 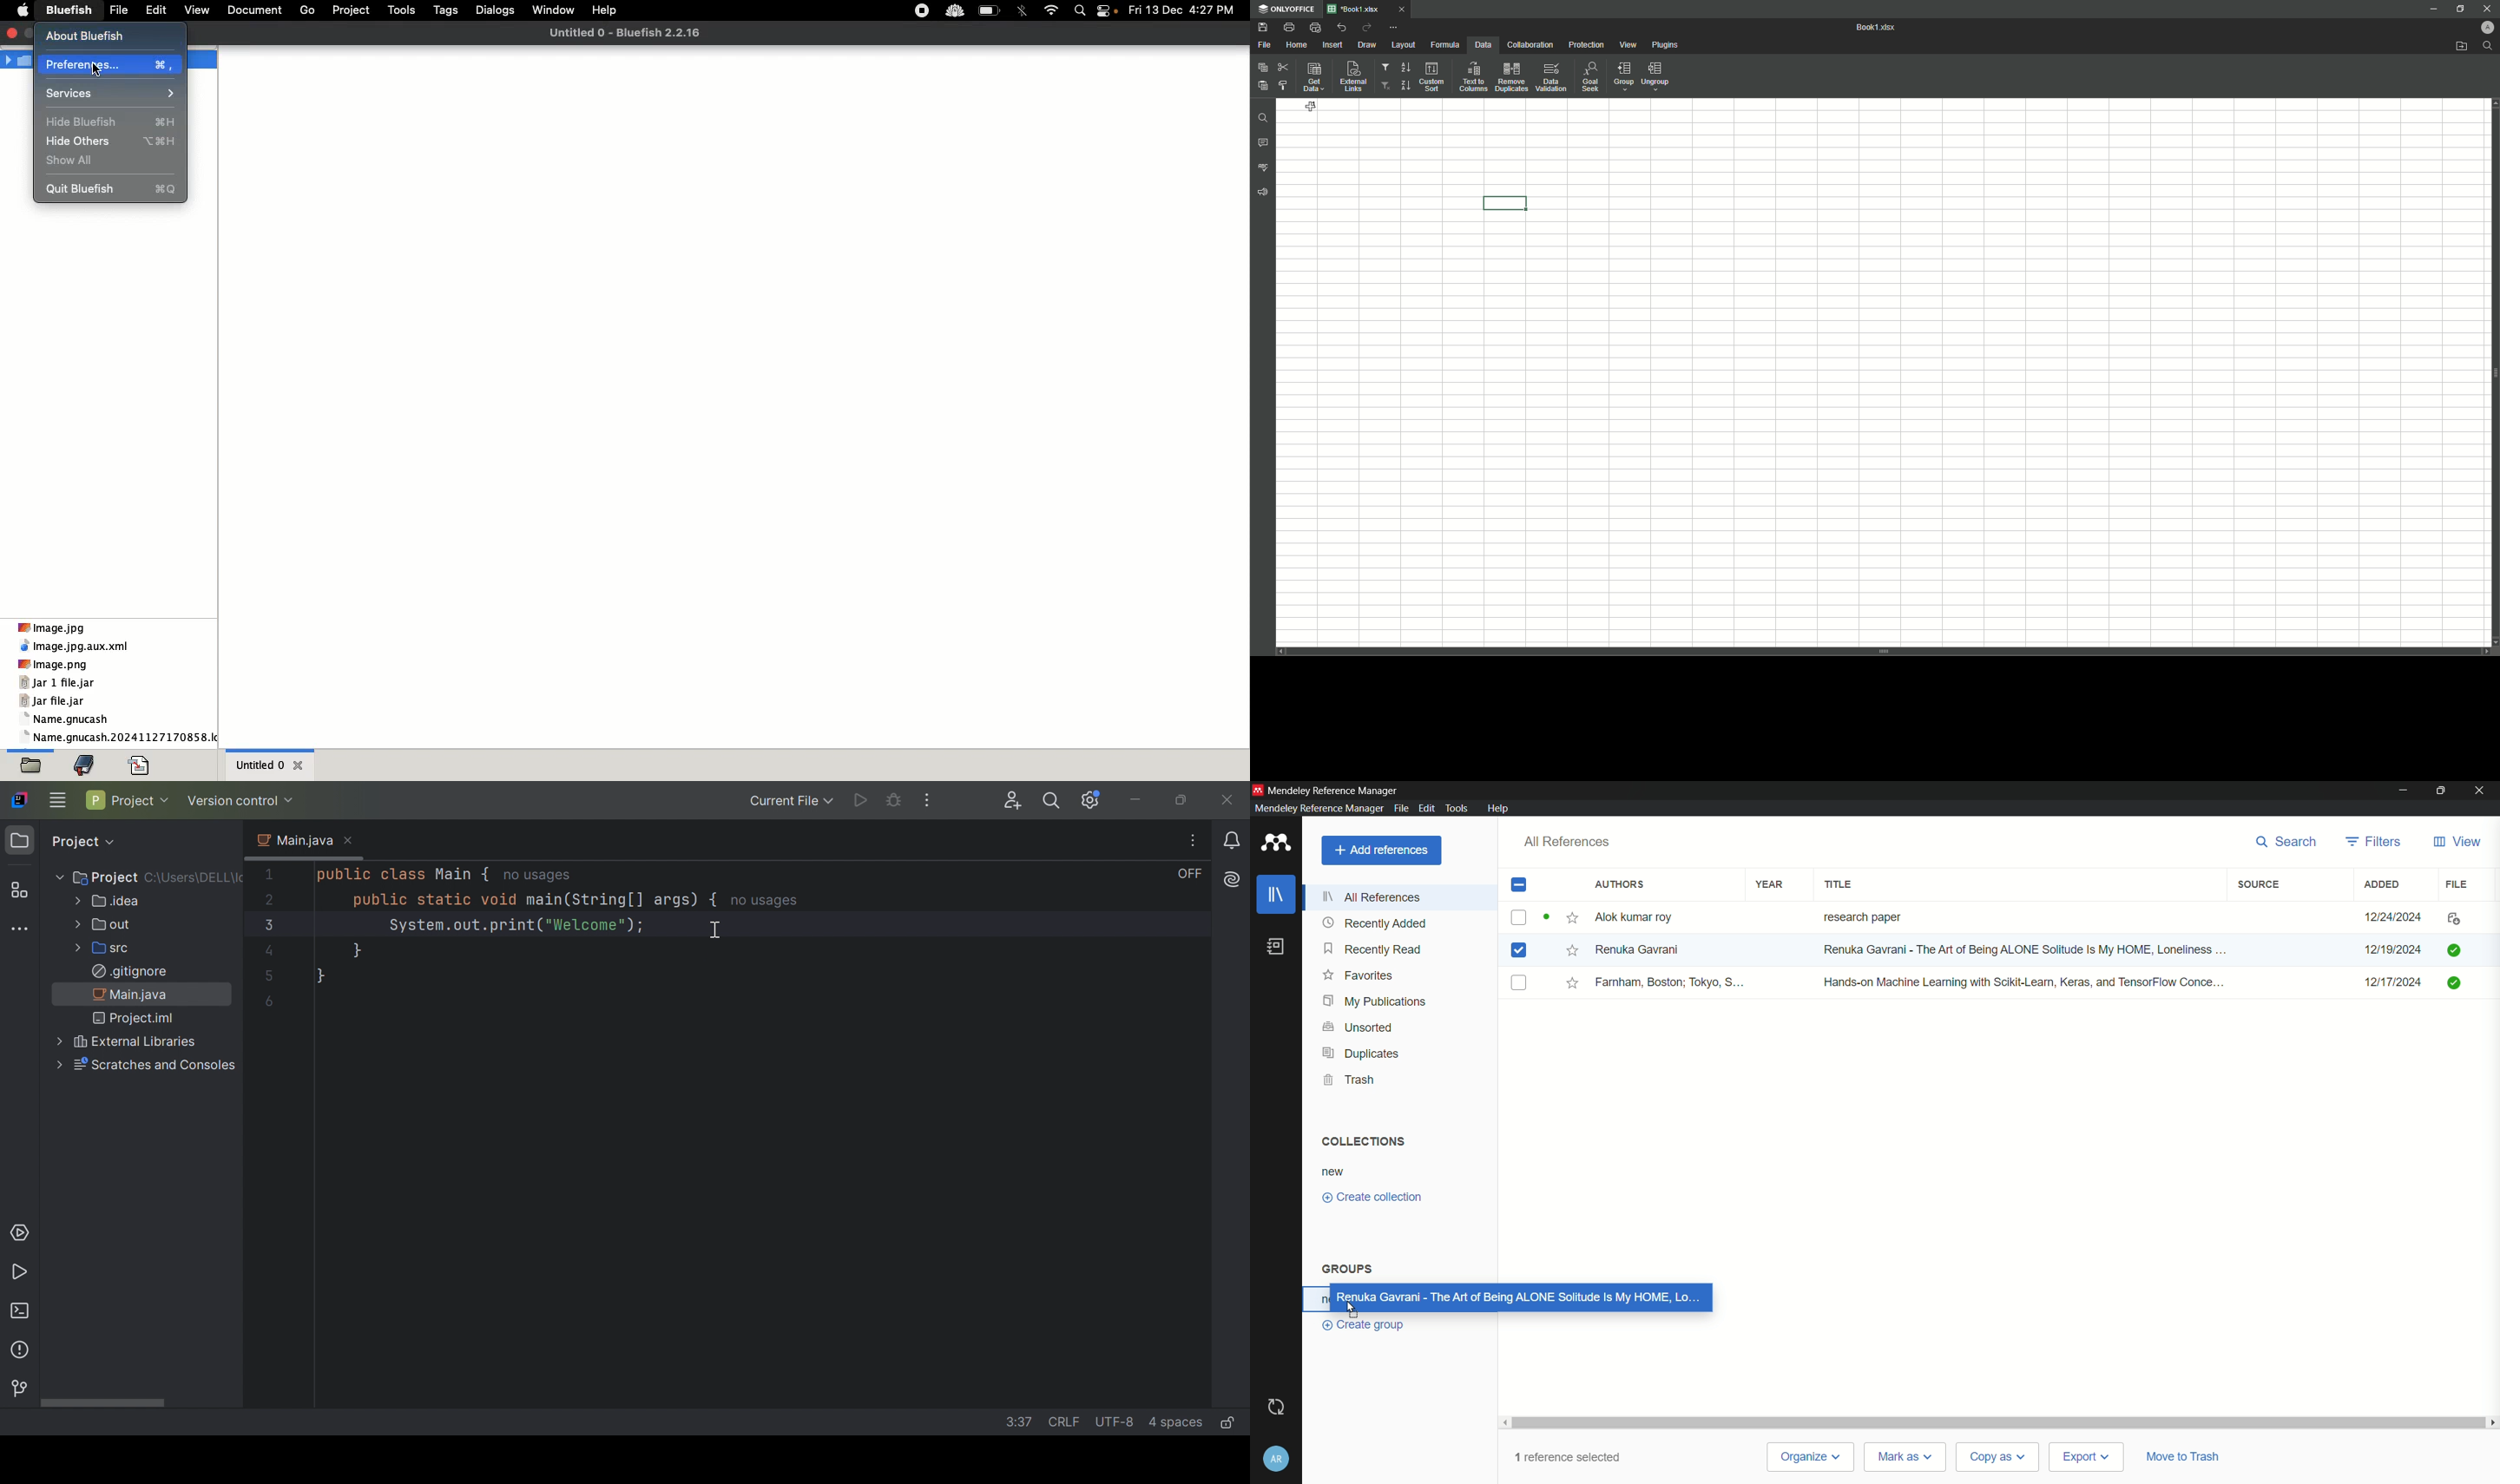 What do you see at coordinates (1022, 12) in the screenshot?
I see `Bluetooth` at bounding box center [1022, 12].